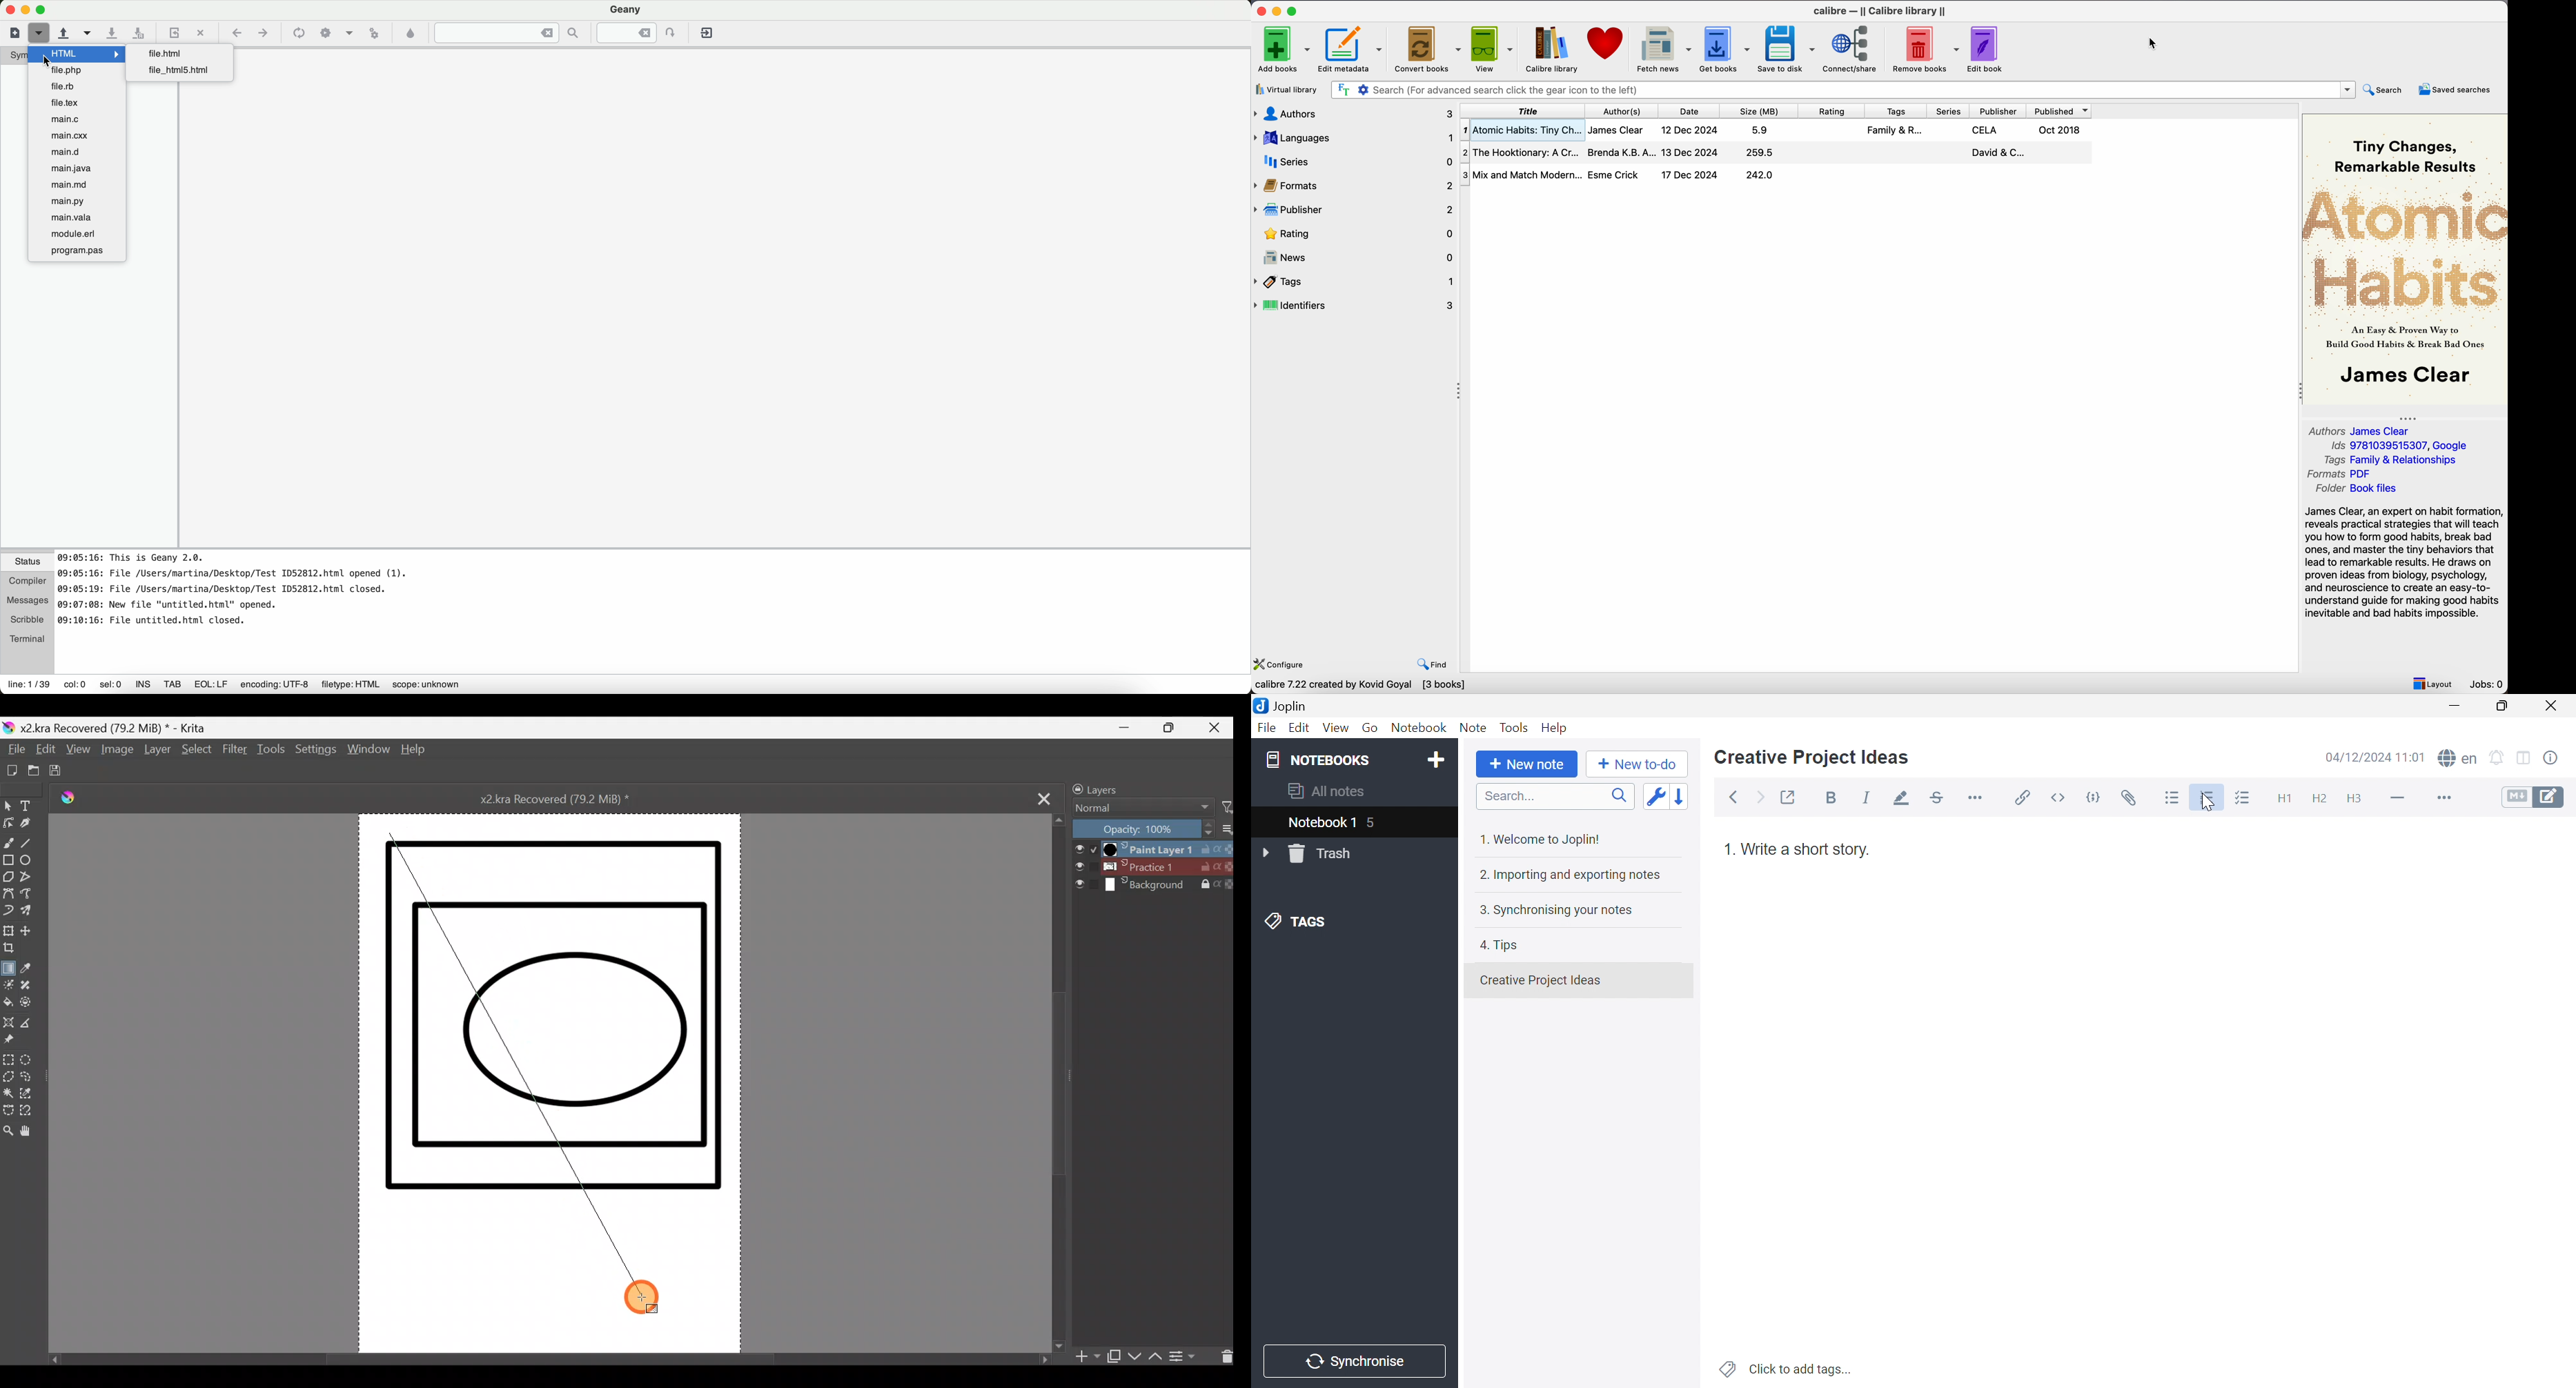  What do you see at coordinates (2384, 90) in the screenshot?
I see `search` at bounding box center [2384, 90].